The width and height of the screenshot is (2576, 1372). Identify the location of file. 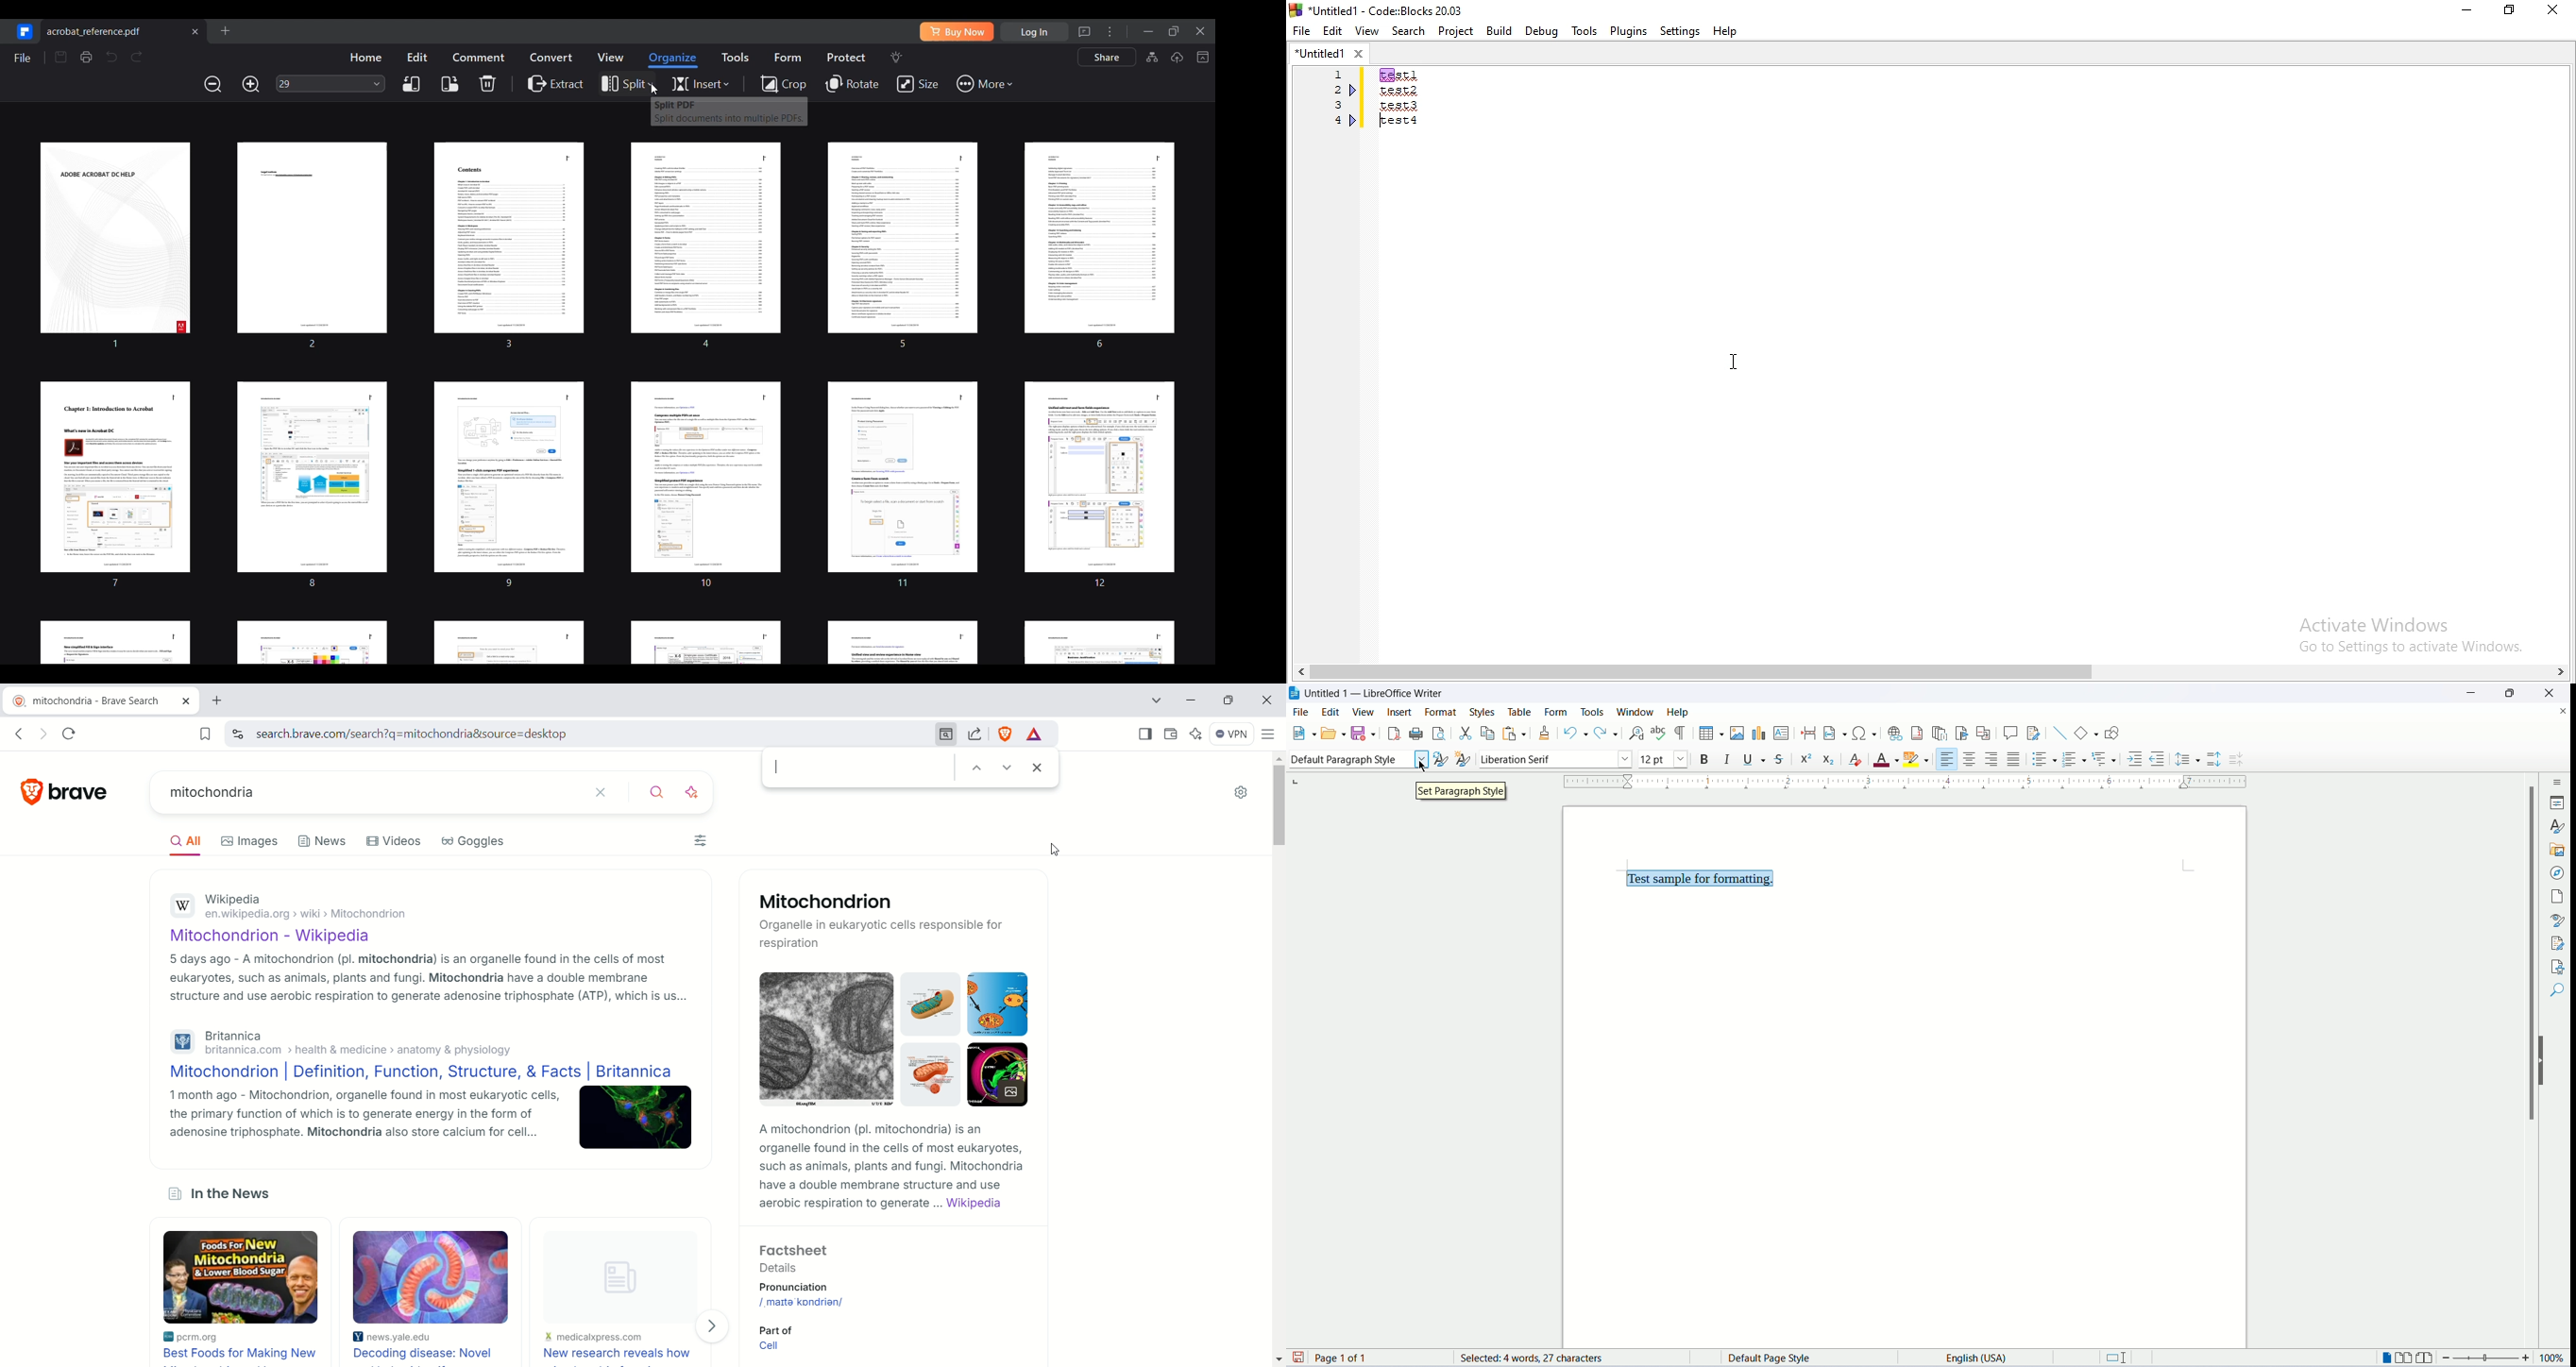
(1301, 29).